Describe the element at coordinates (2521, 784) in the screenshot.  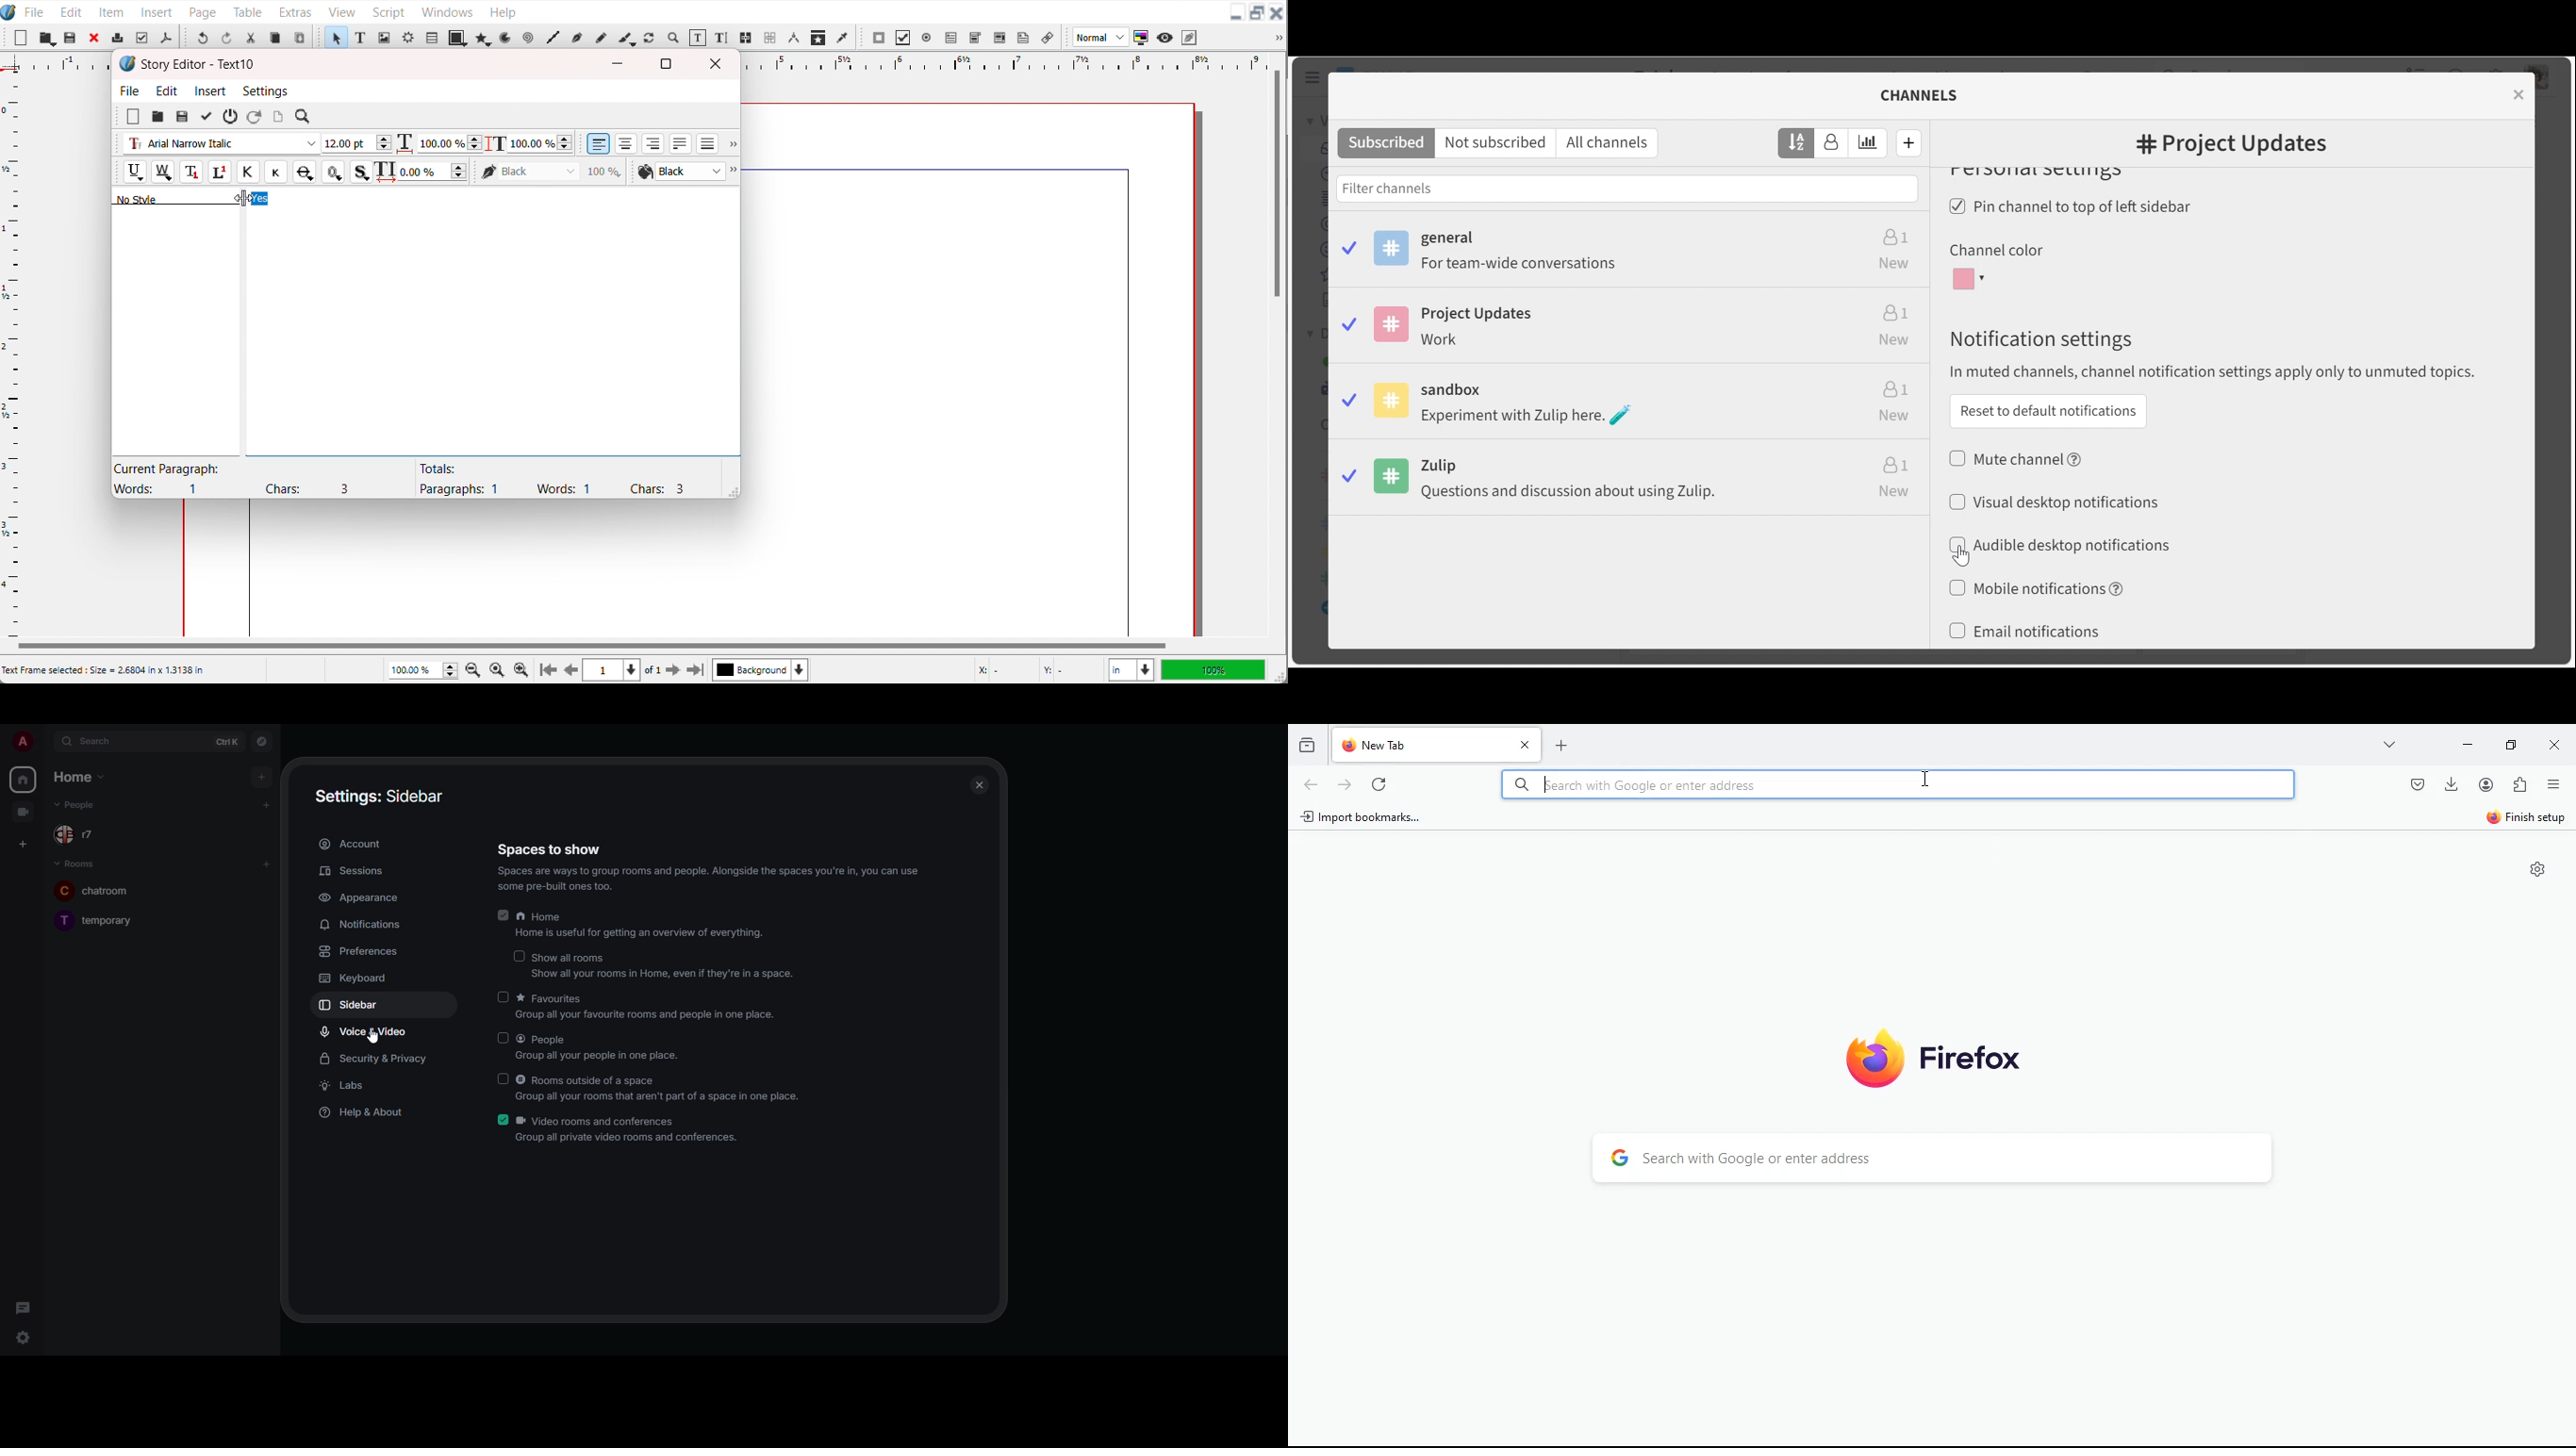
I see `extention` at that location.